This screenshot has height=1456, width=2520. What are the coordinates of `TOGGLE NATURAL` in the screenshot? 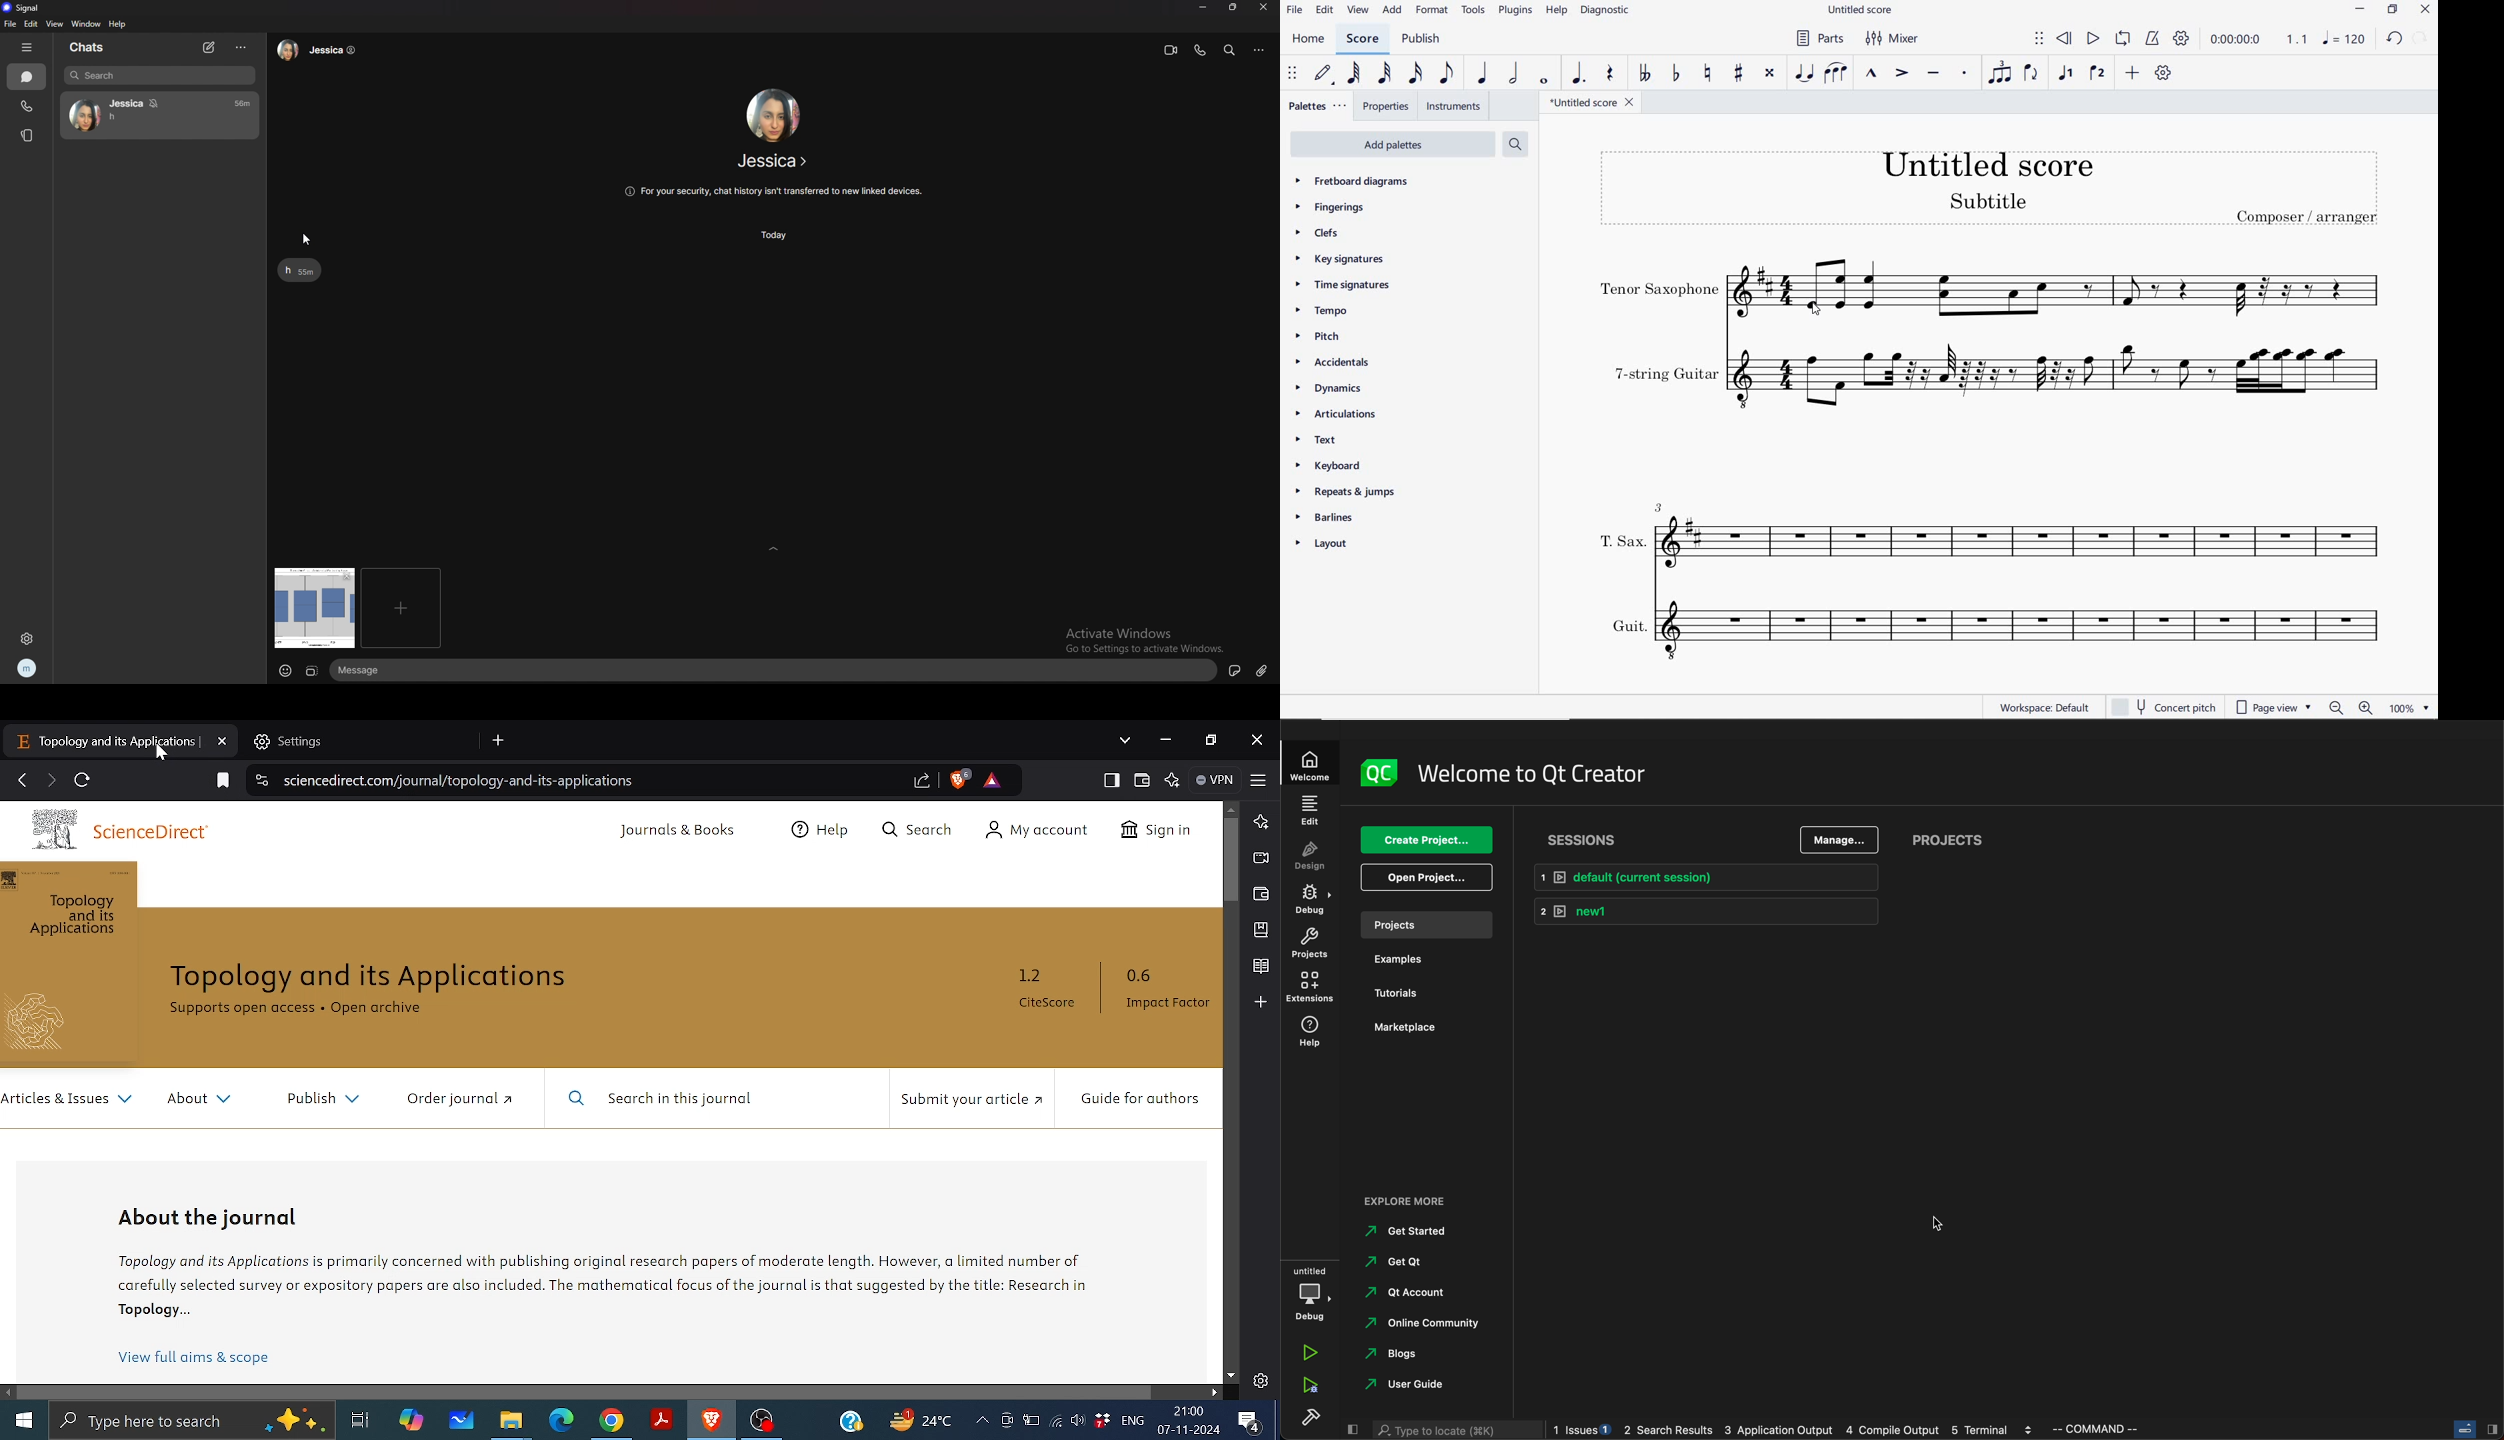 It's located at (1708, 73).